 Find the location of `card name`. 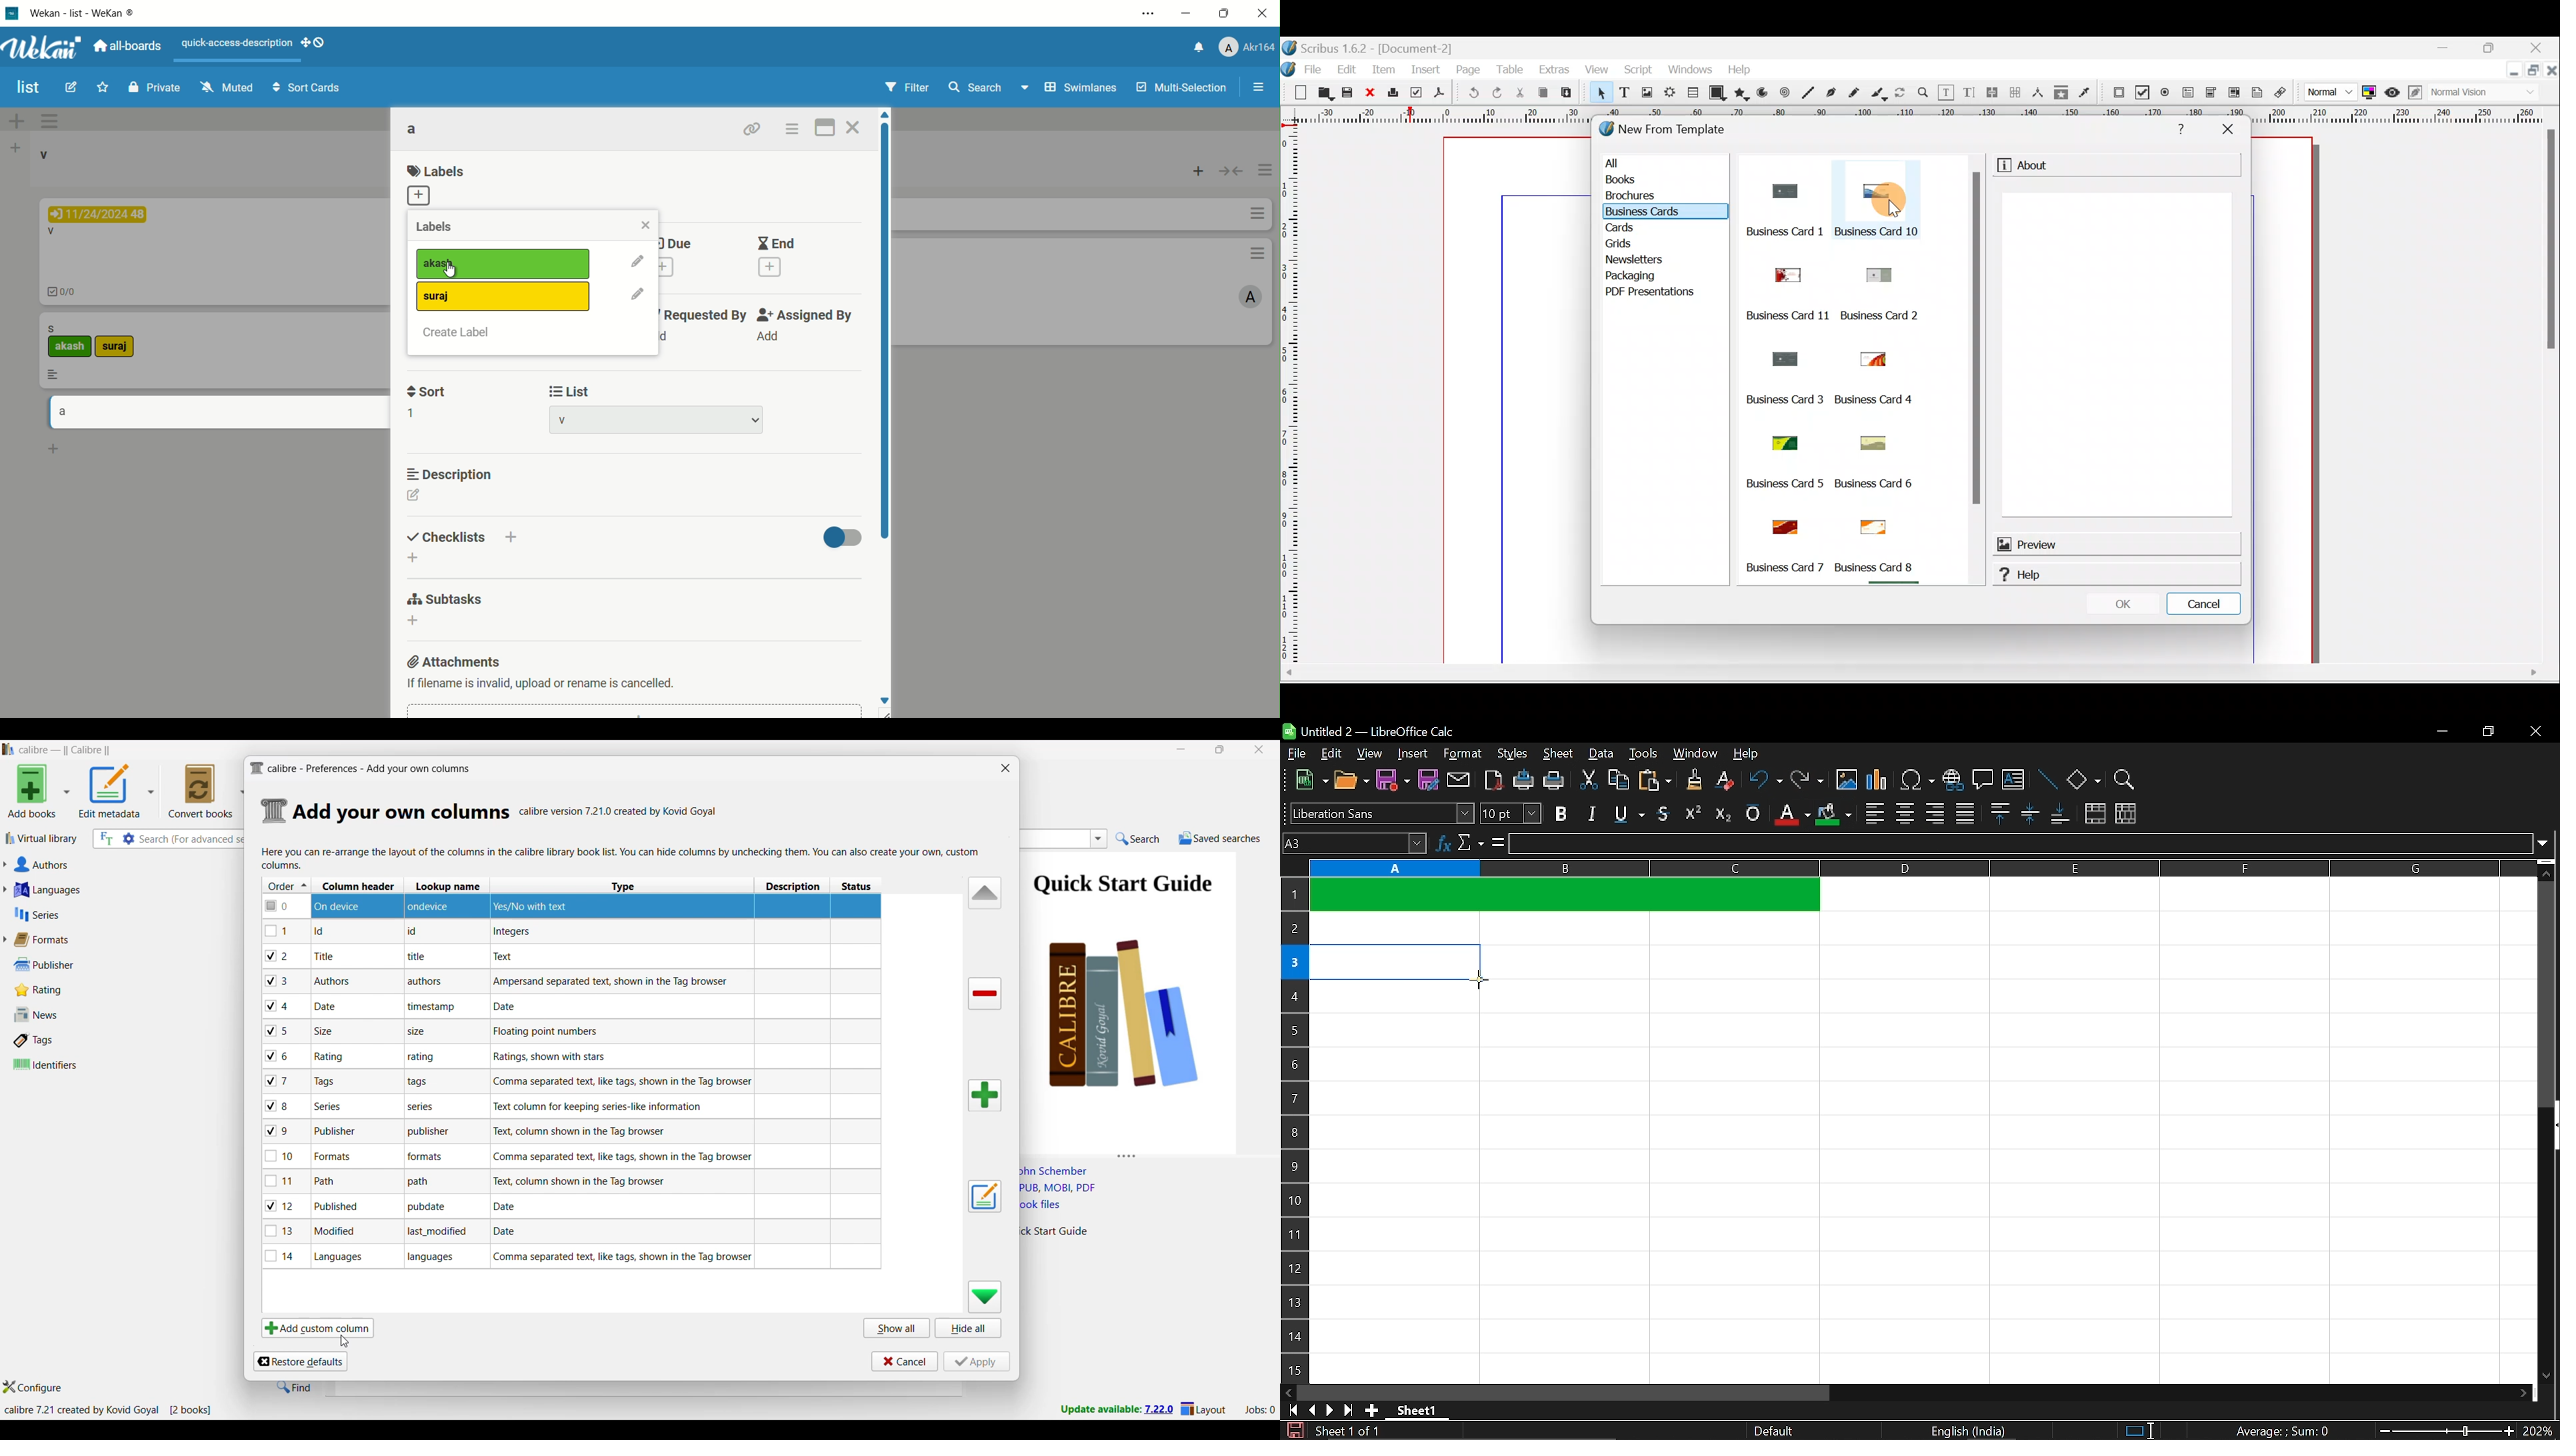

card name is located at coordinates (413, 130).